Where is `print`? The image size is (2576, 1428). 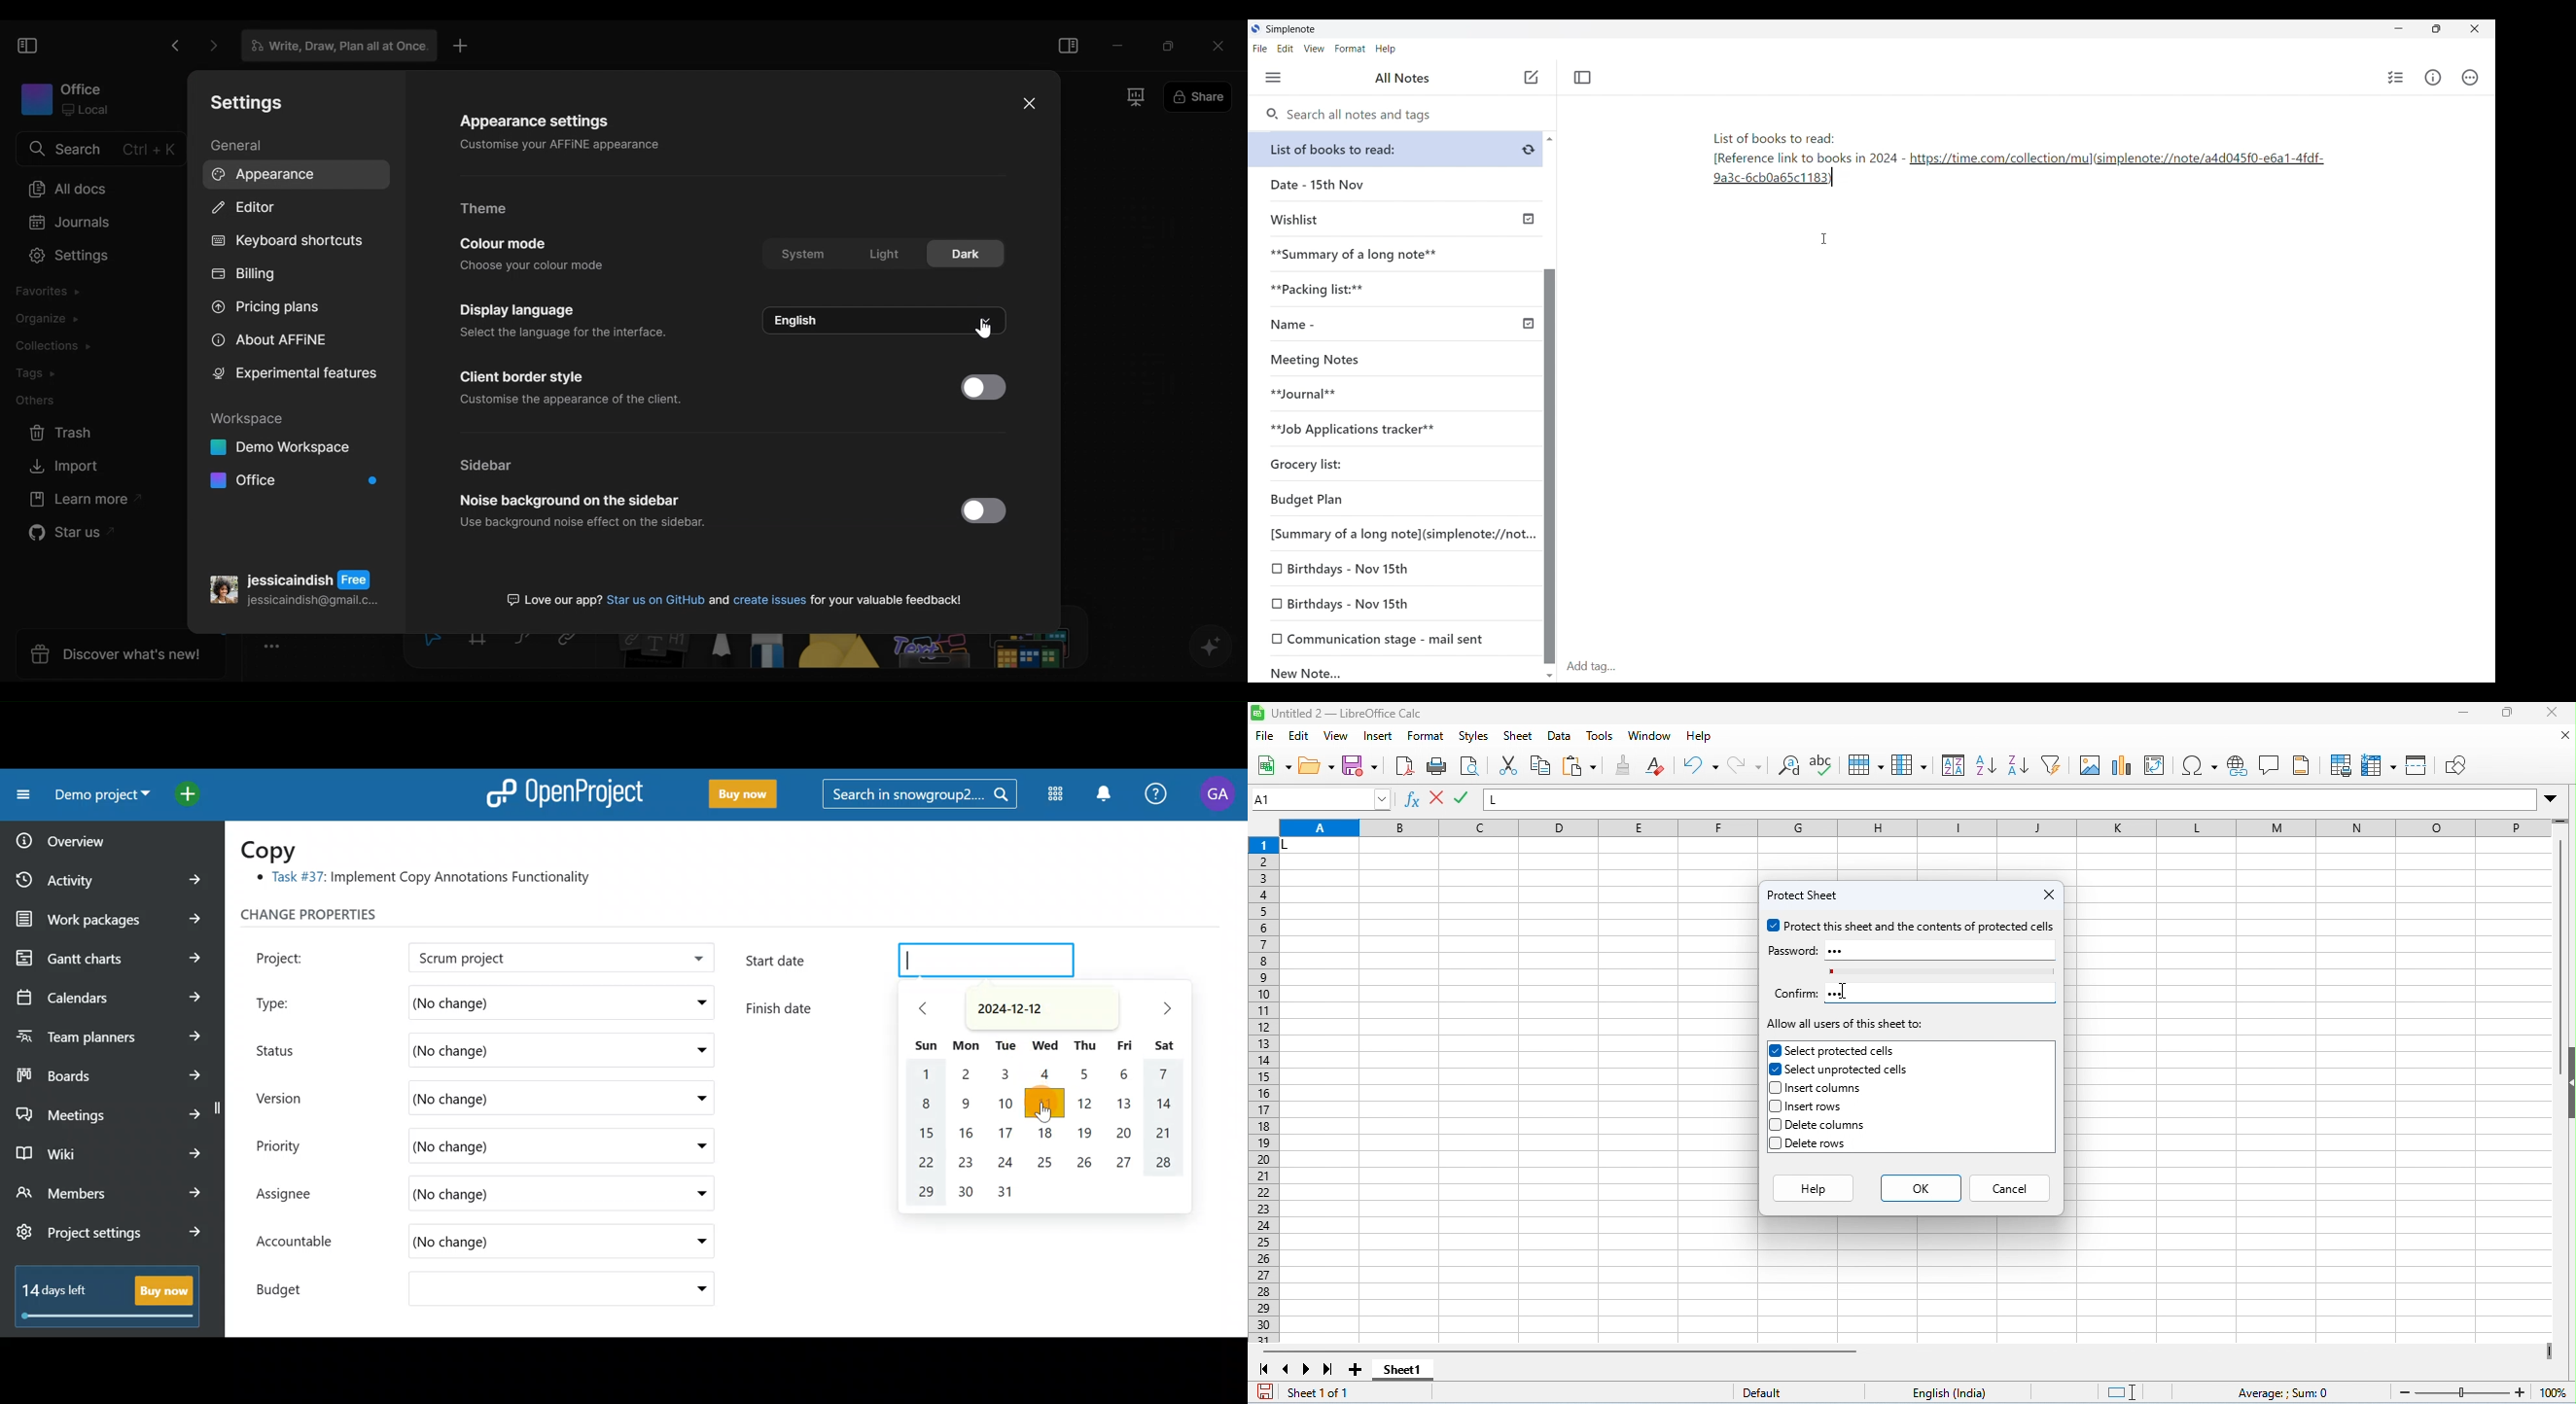
print is located at coordinates (1437, 767).